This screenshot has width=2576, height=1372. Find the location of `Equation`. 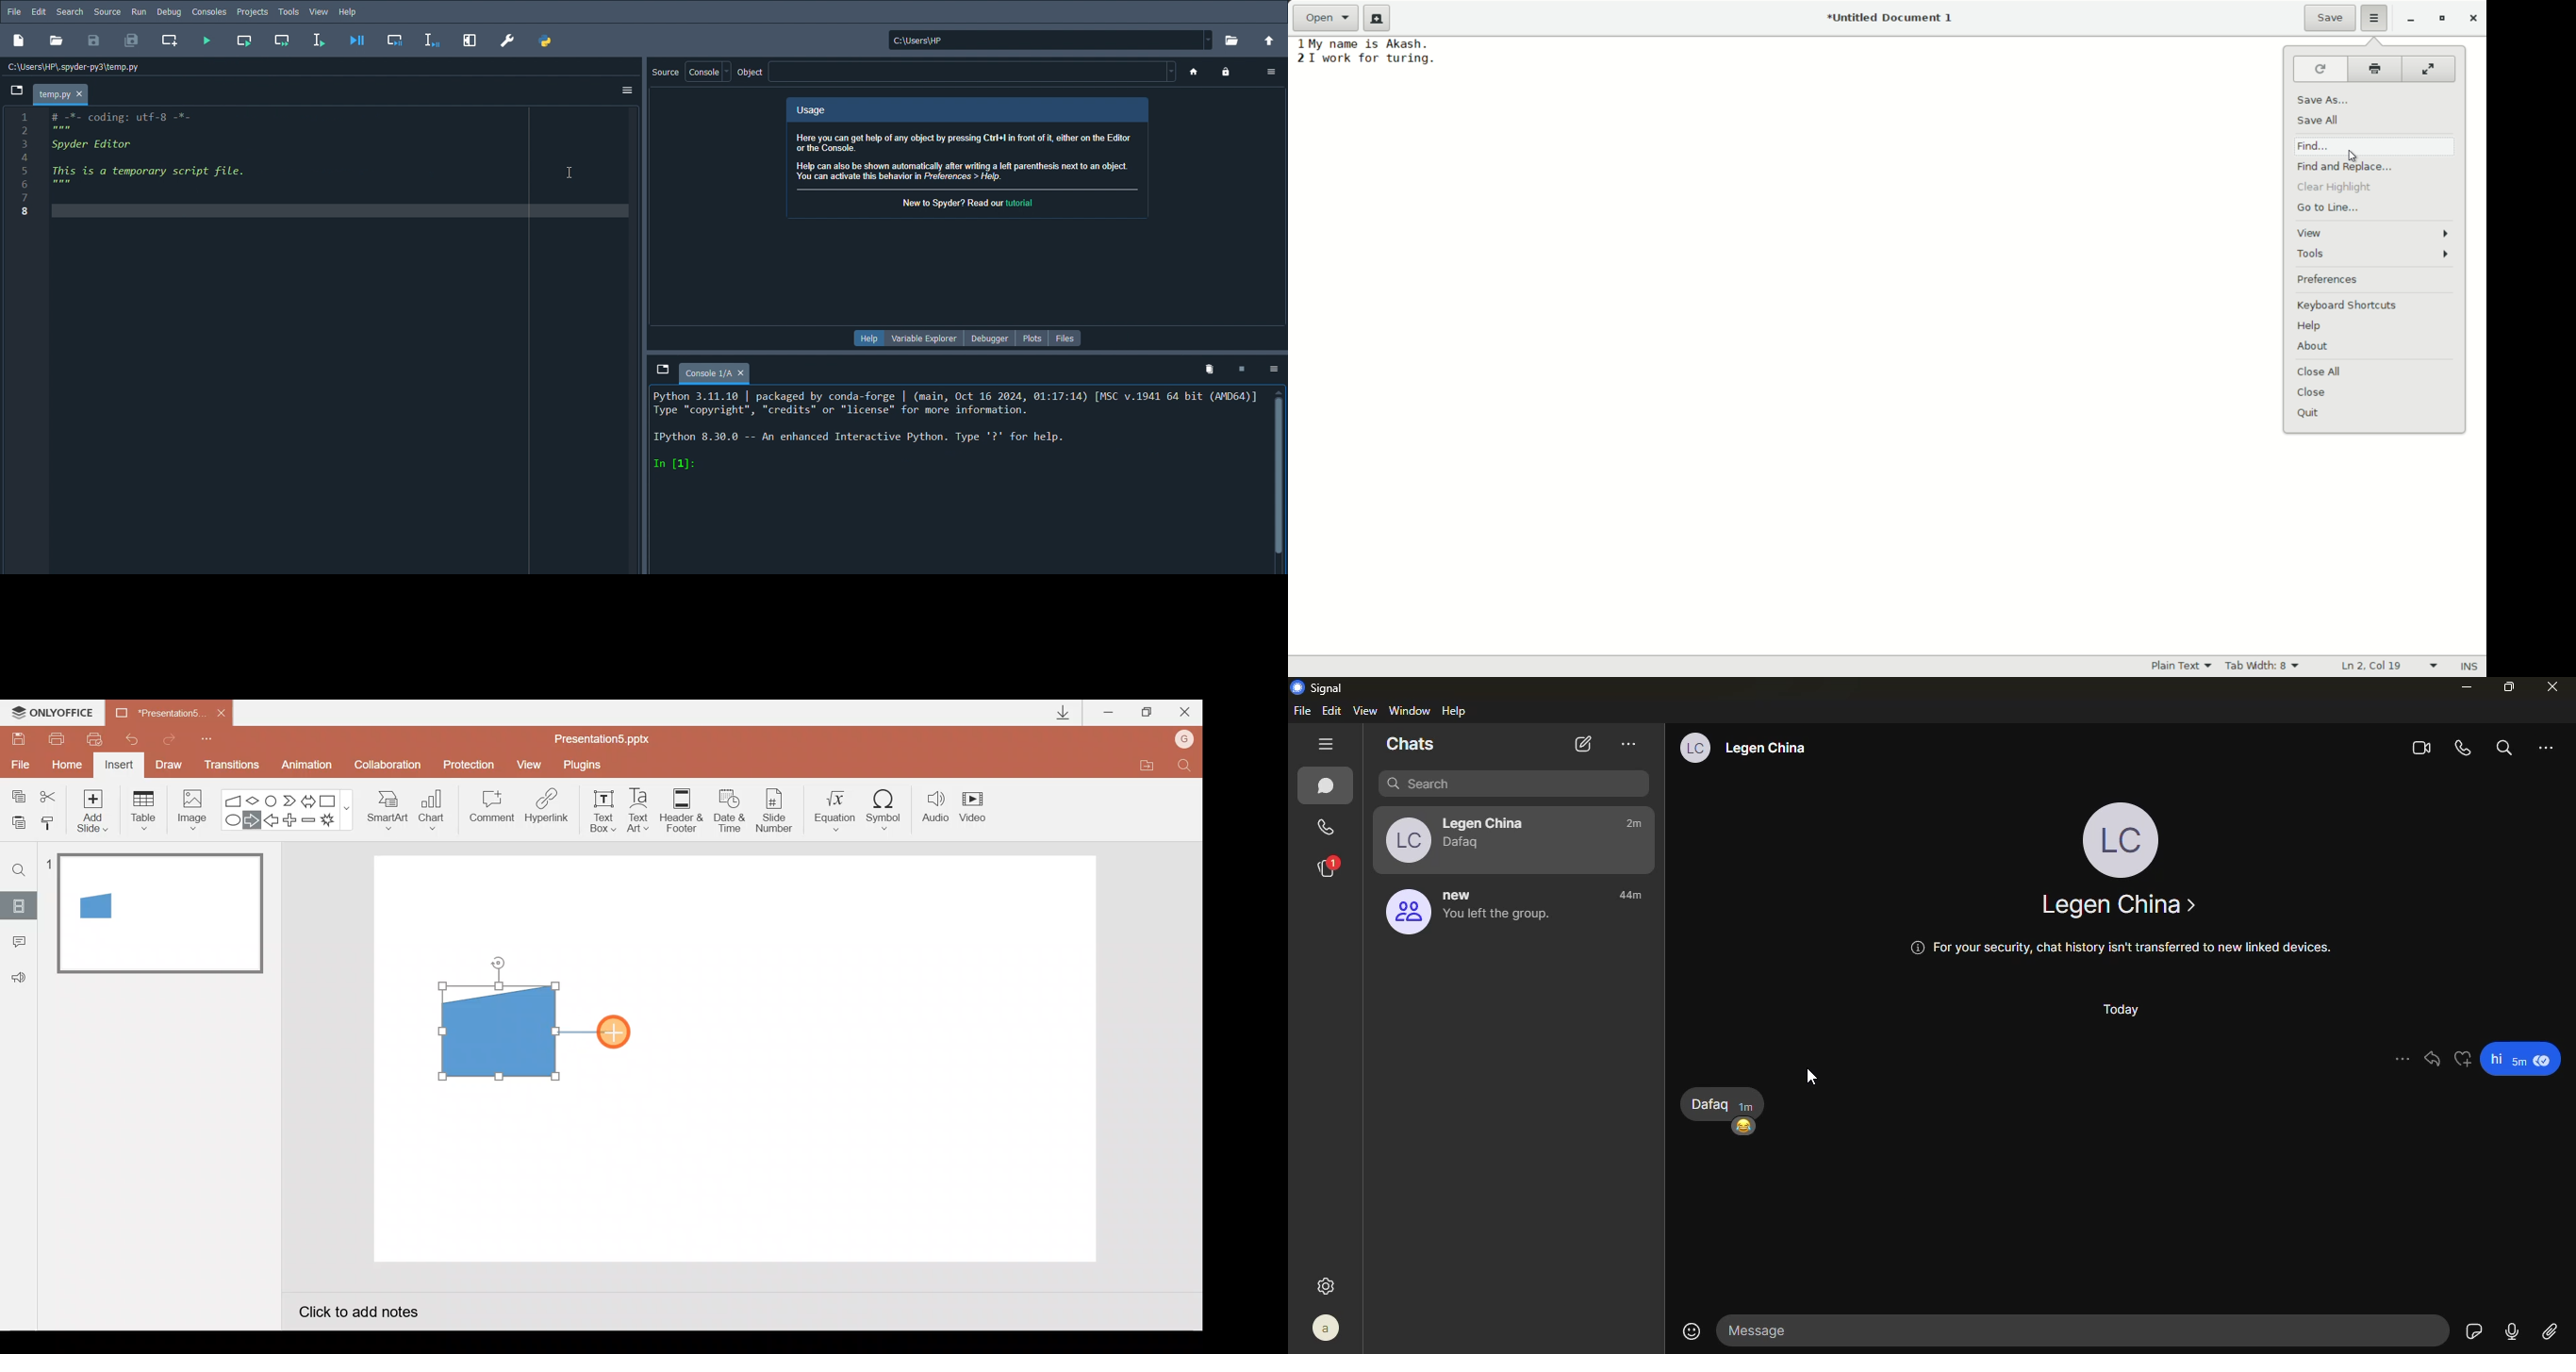

Equation is located at coordinates (837, 809).